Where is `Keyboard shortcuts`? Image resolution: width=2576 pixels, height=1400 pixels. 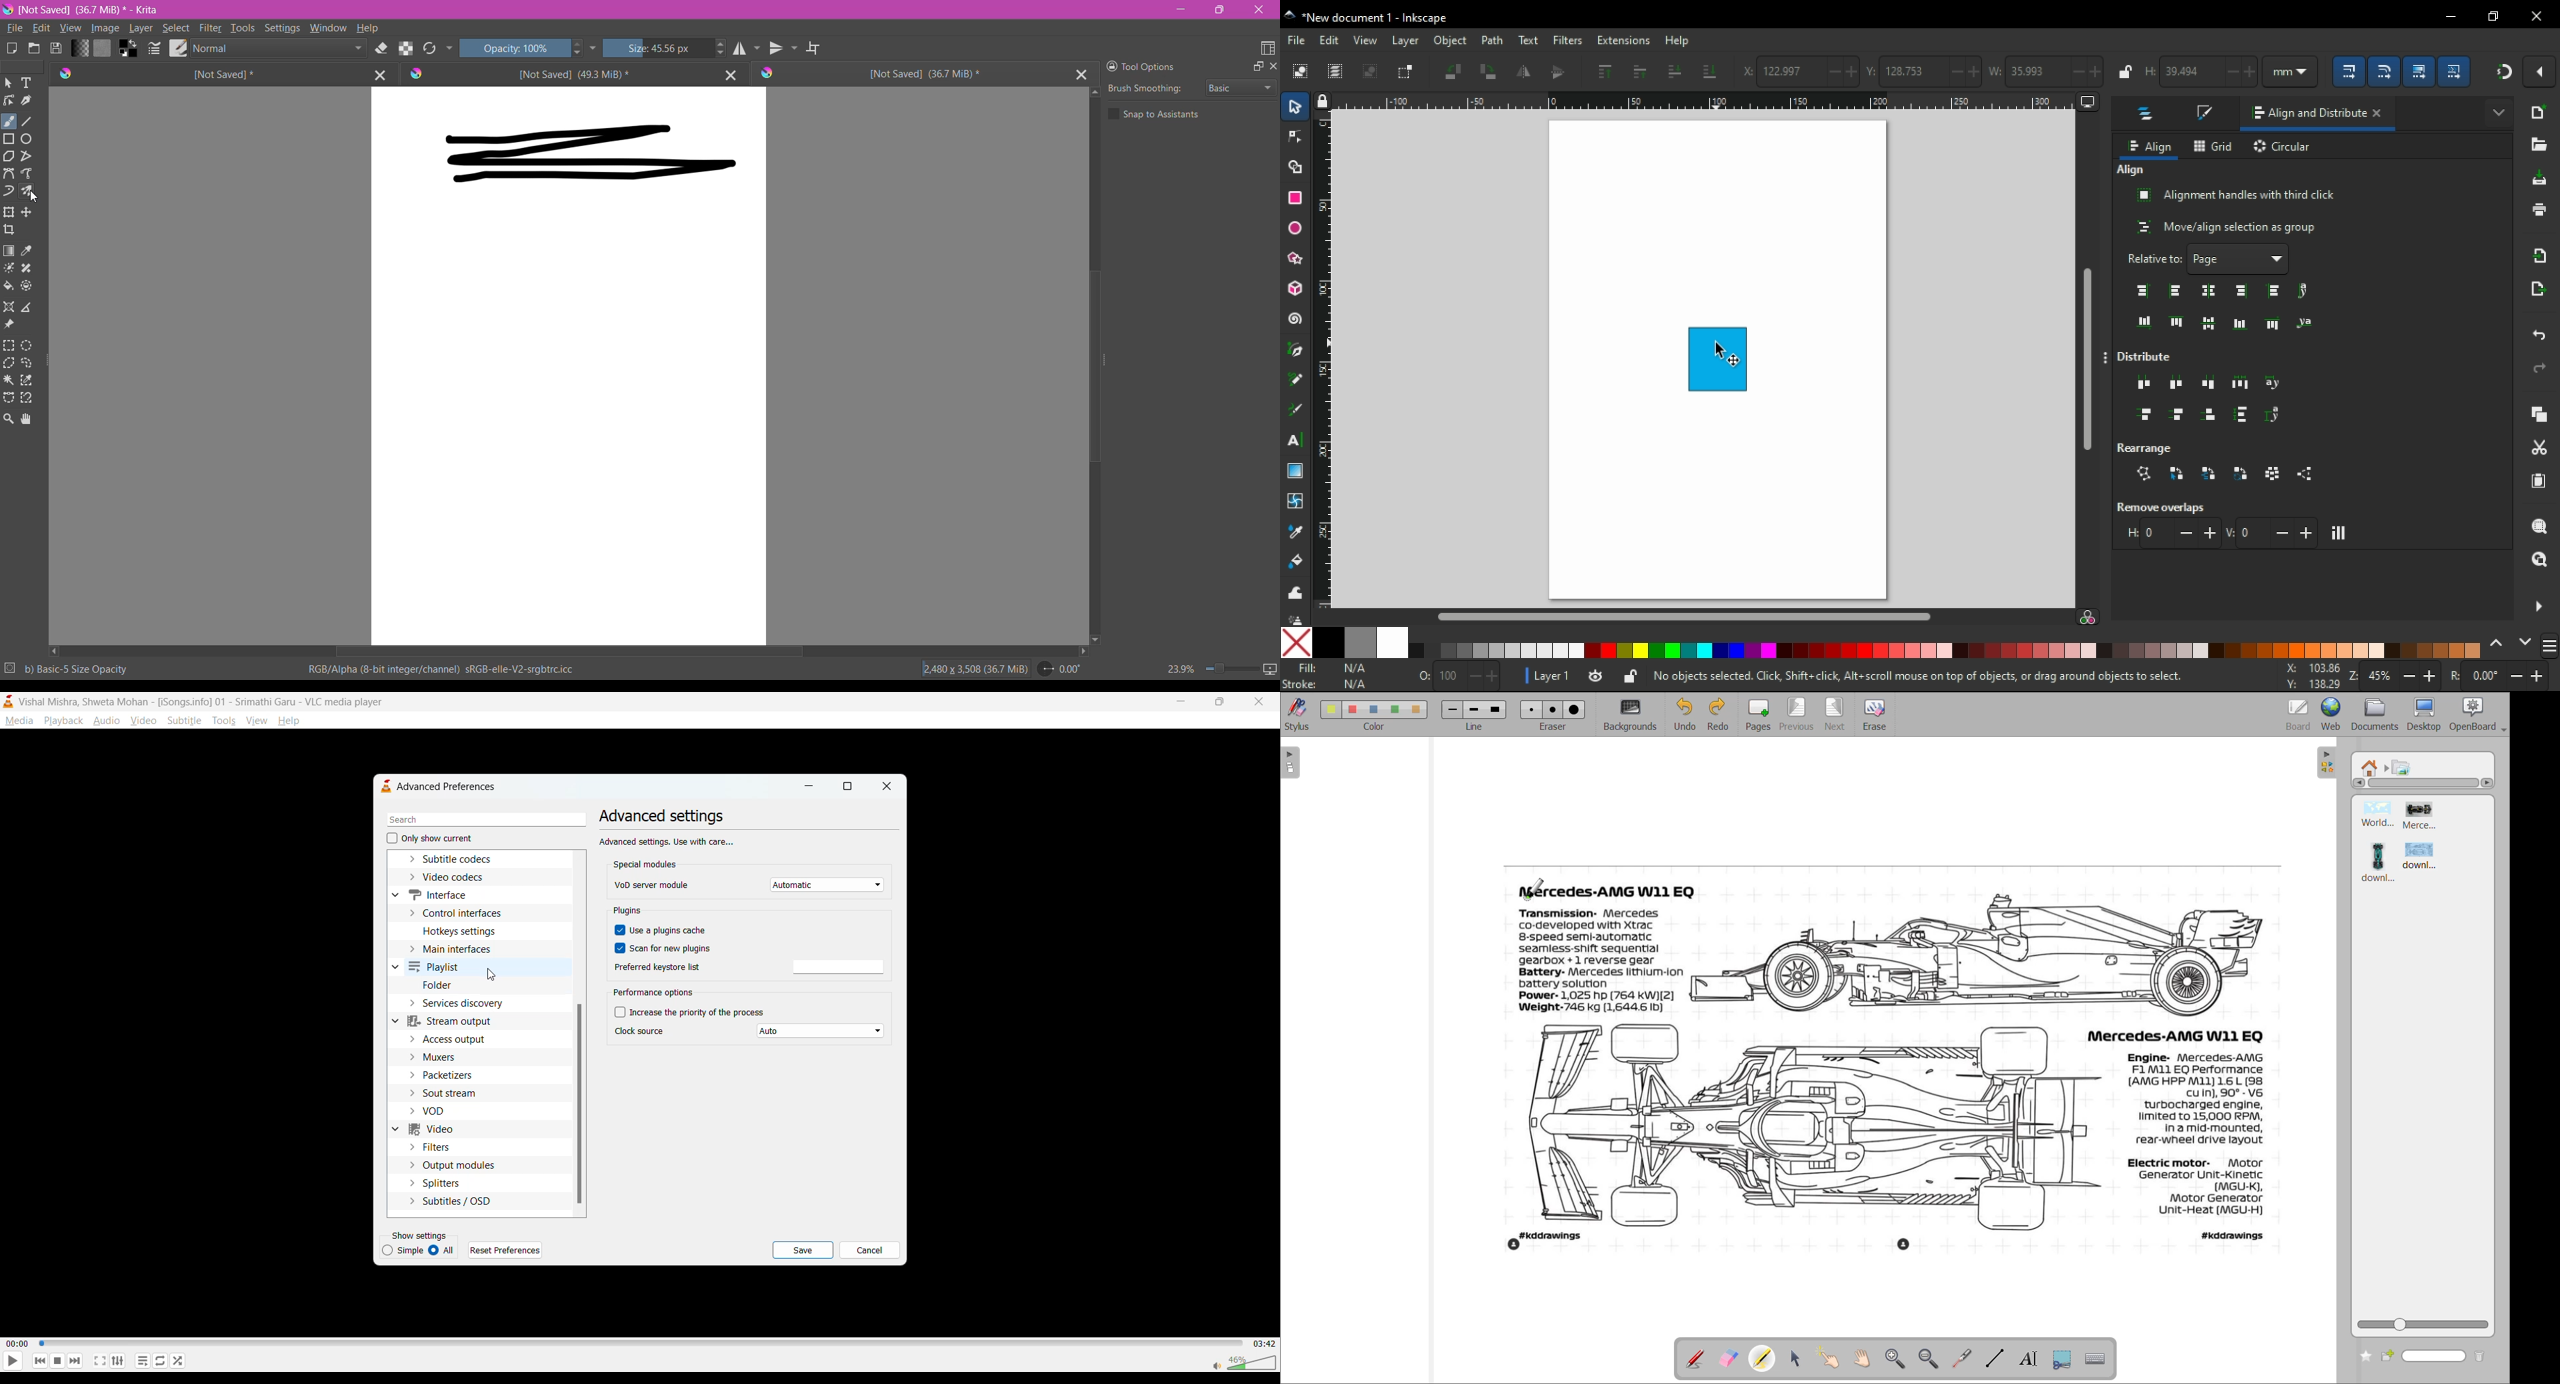
Keyboard shortcuts is located at coordinates (1919, 675).